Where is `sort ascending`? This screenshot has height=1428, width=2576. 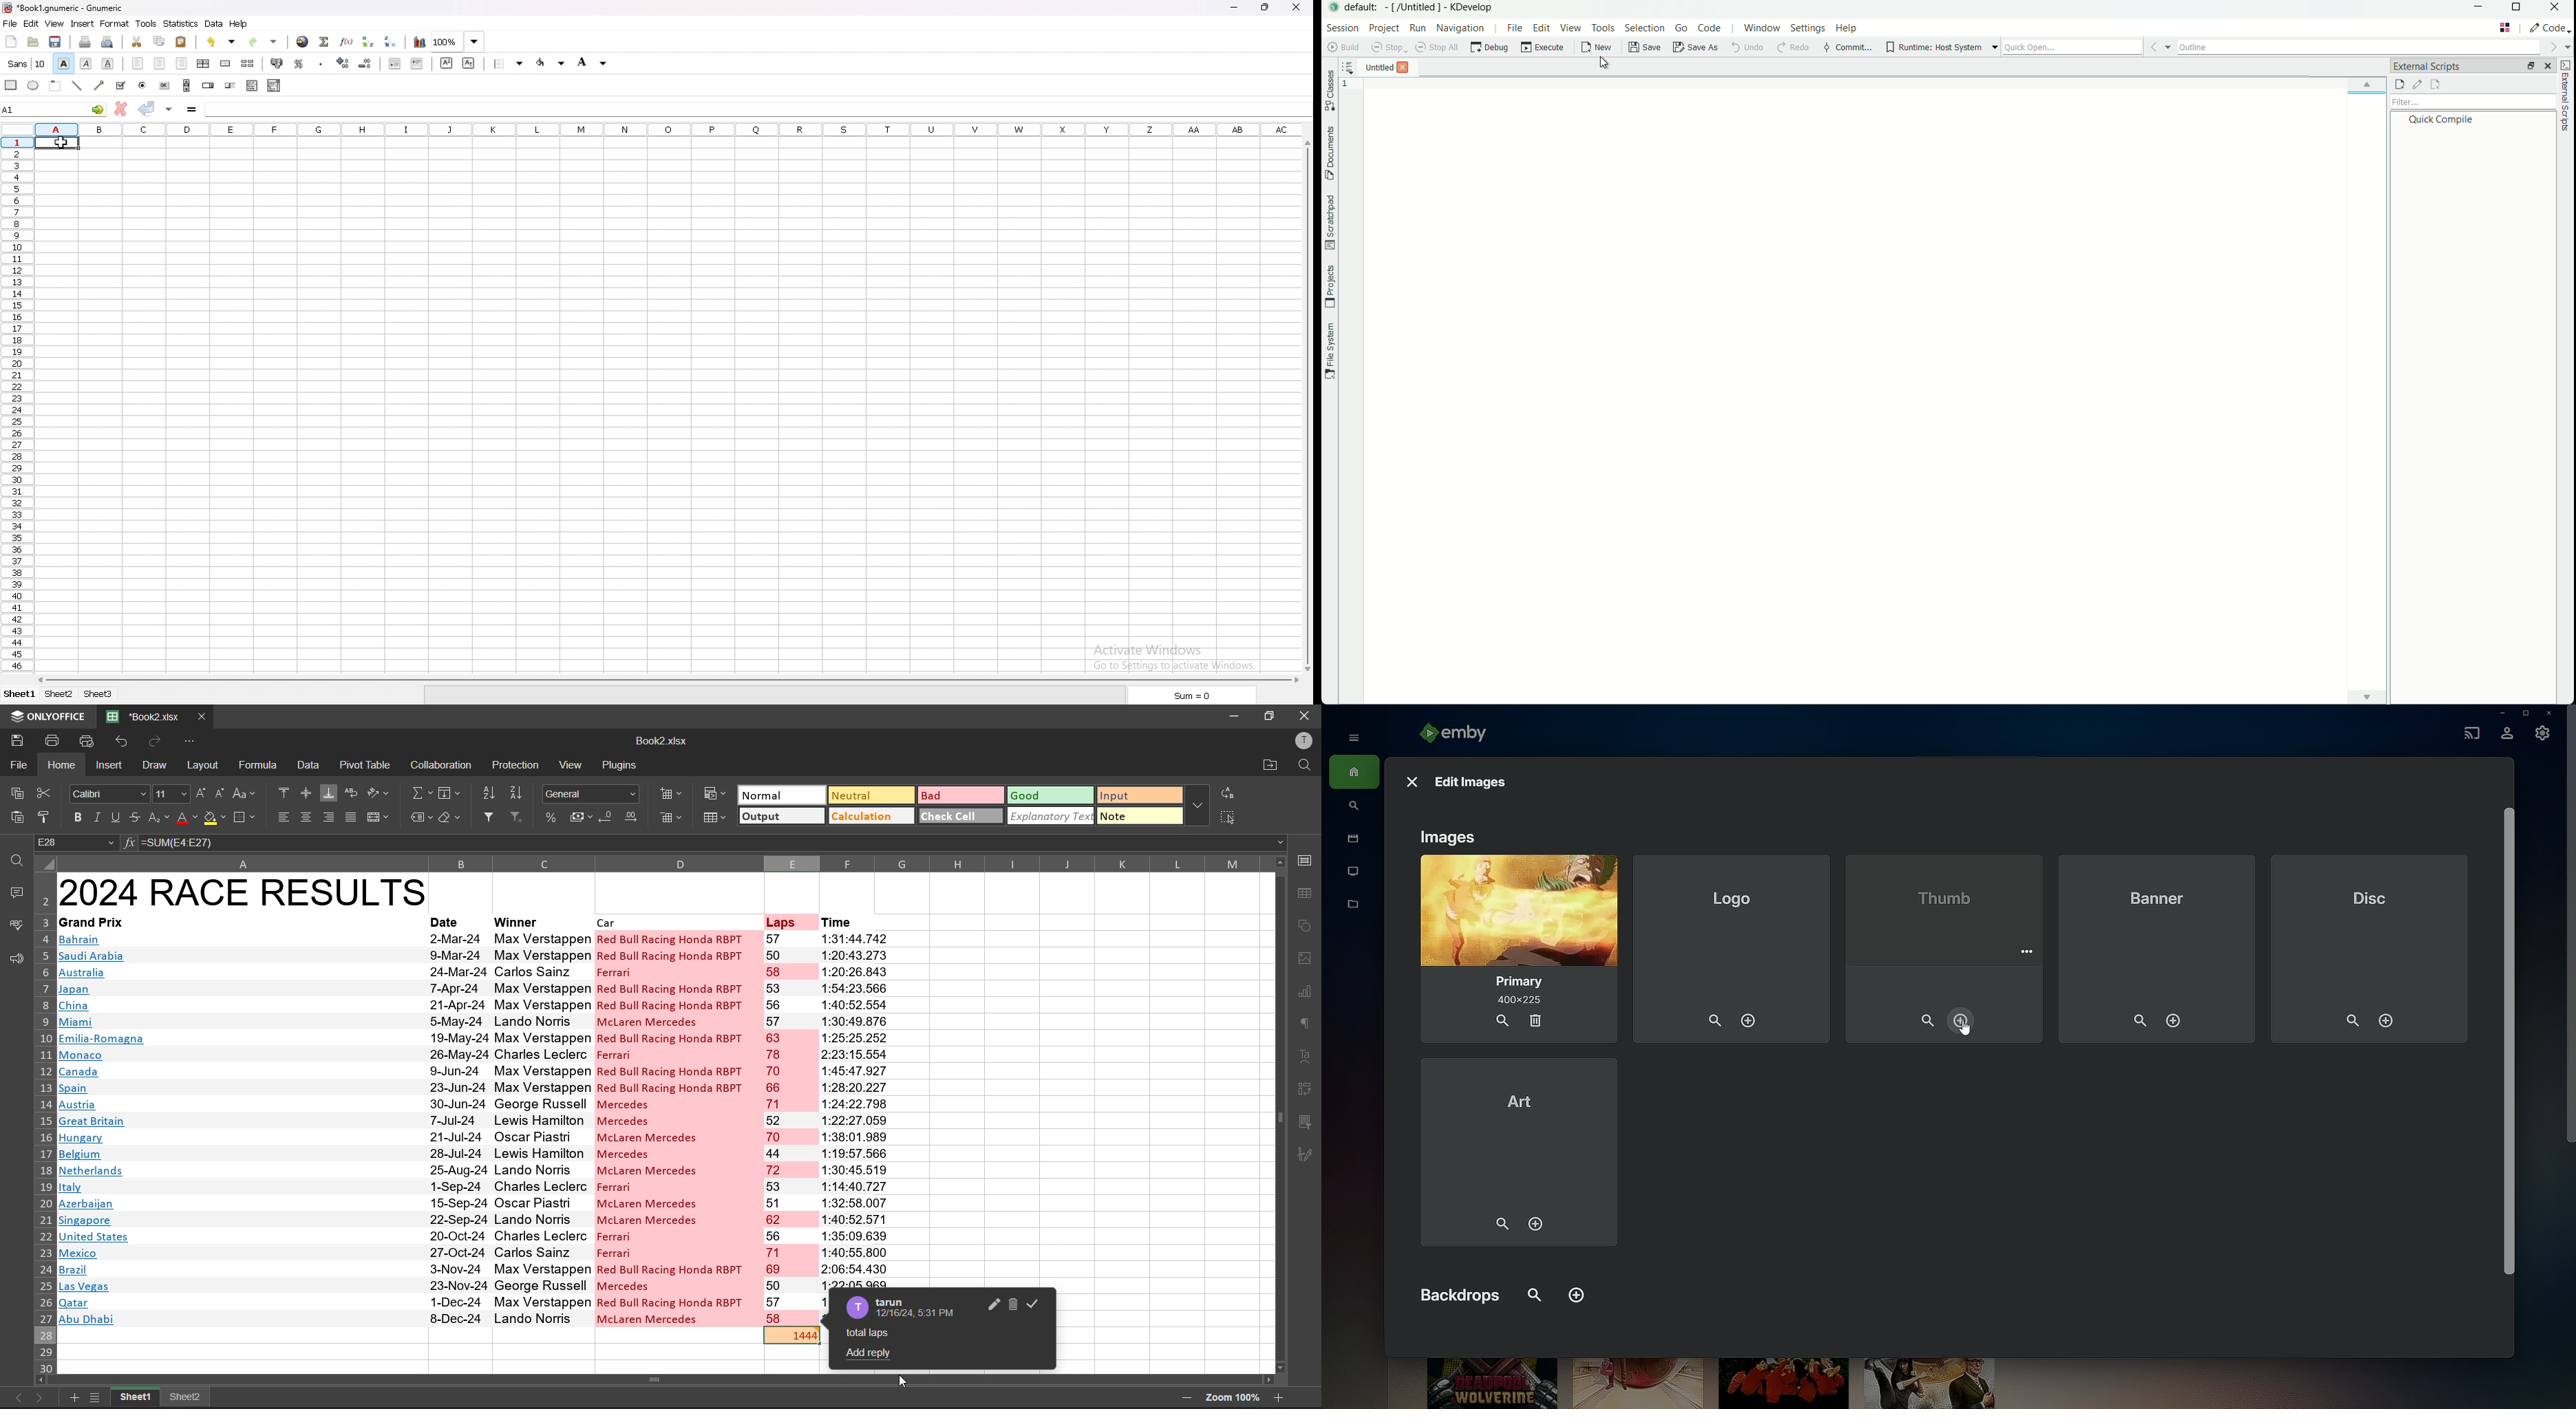 sort ascending is located at coordinates (365, 42).